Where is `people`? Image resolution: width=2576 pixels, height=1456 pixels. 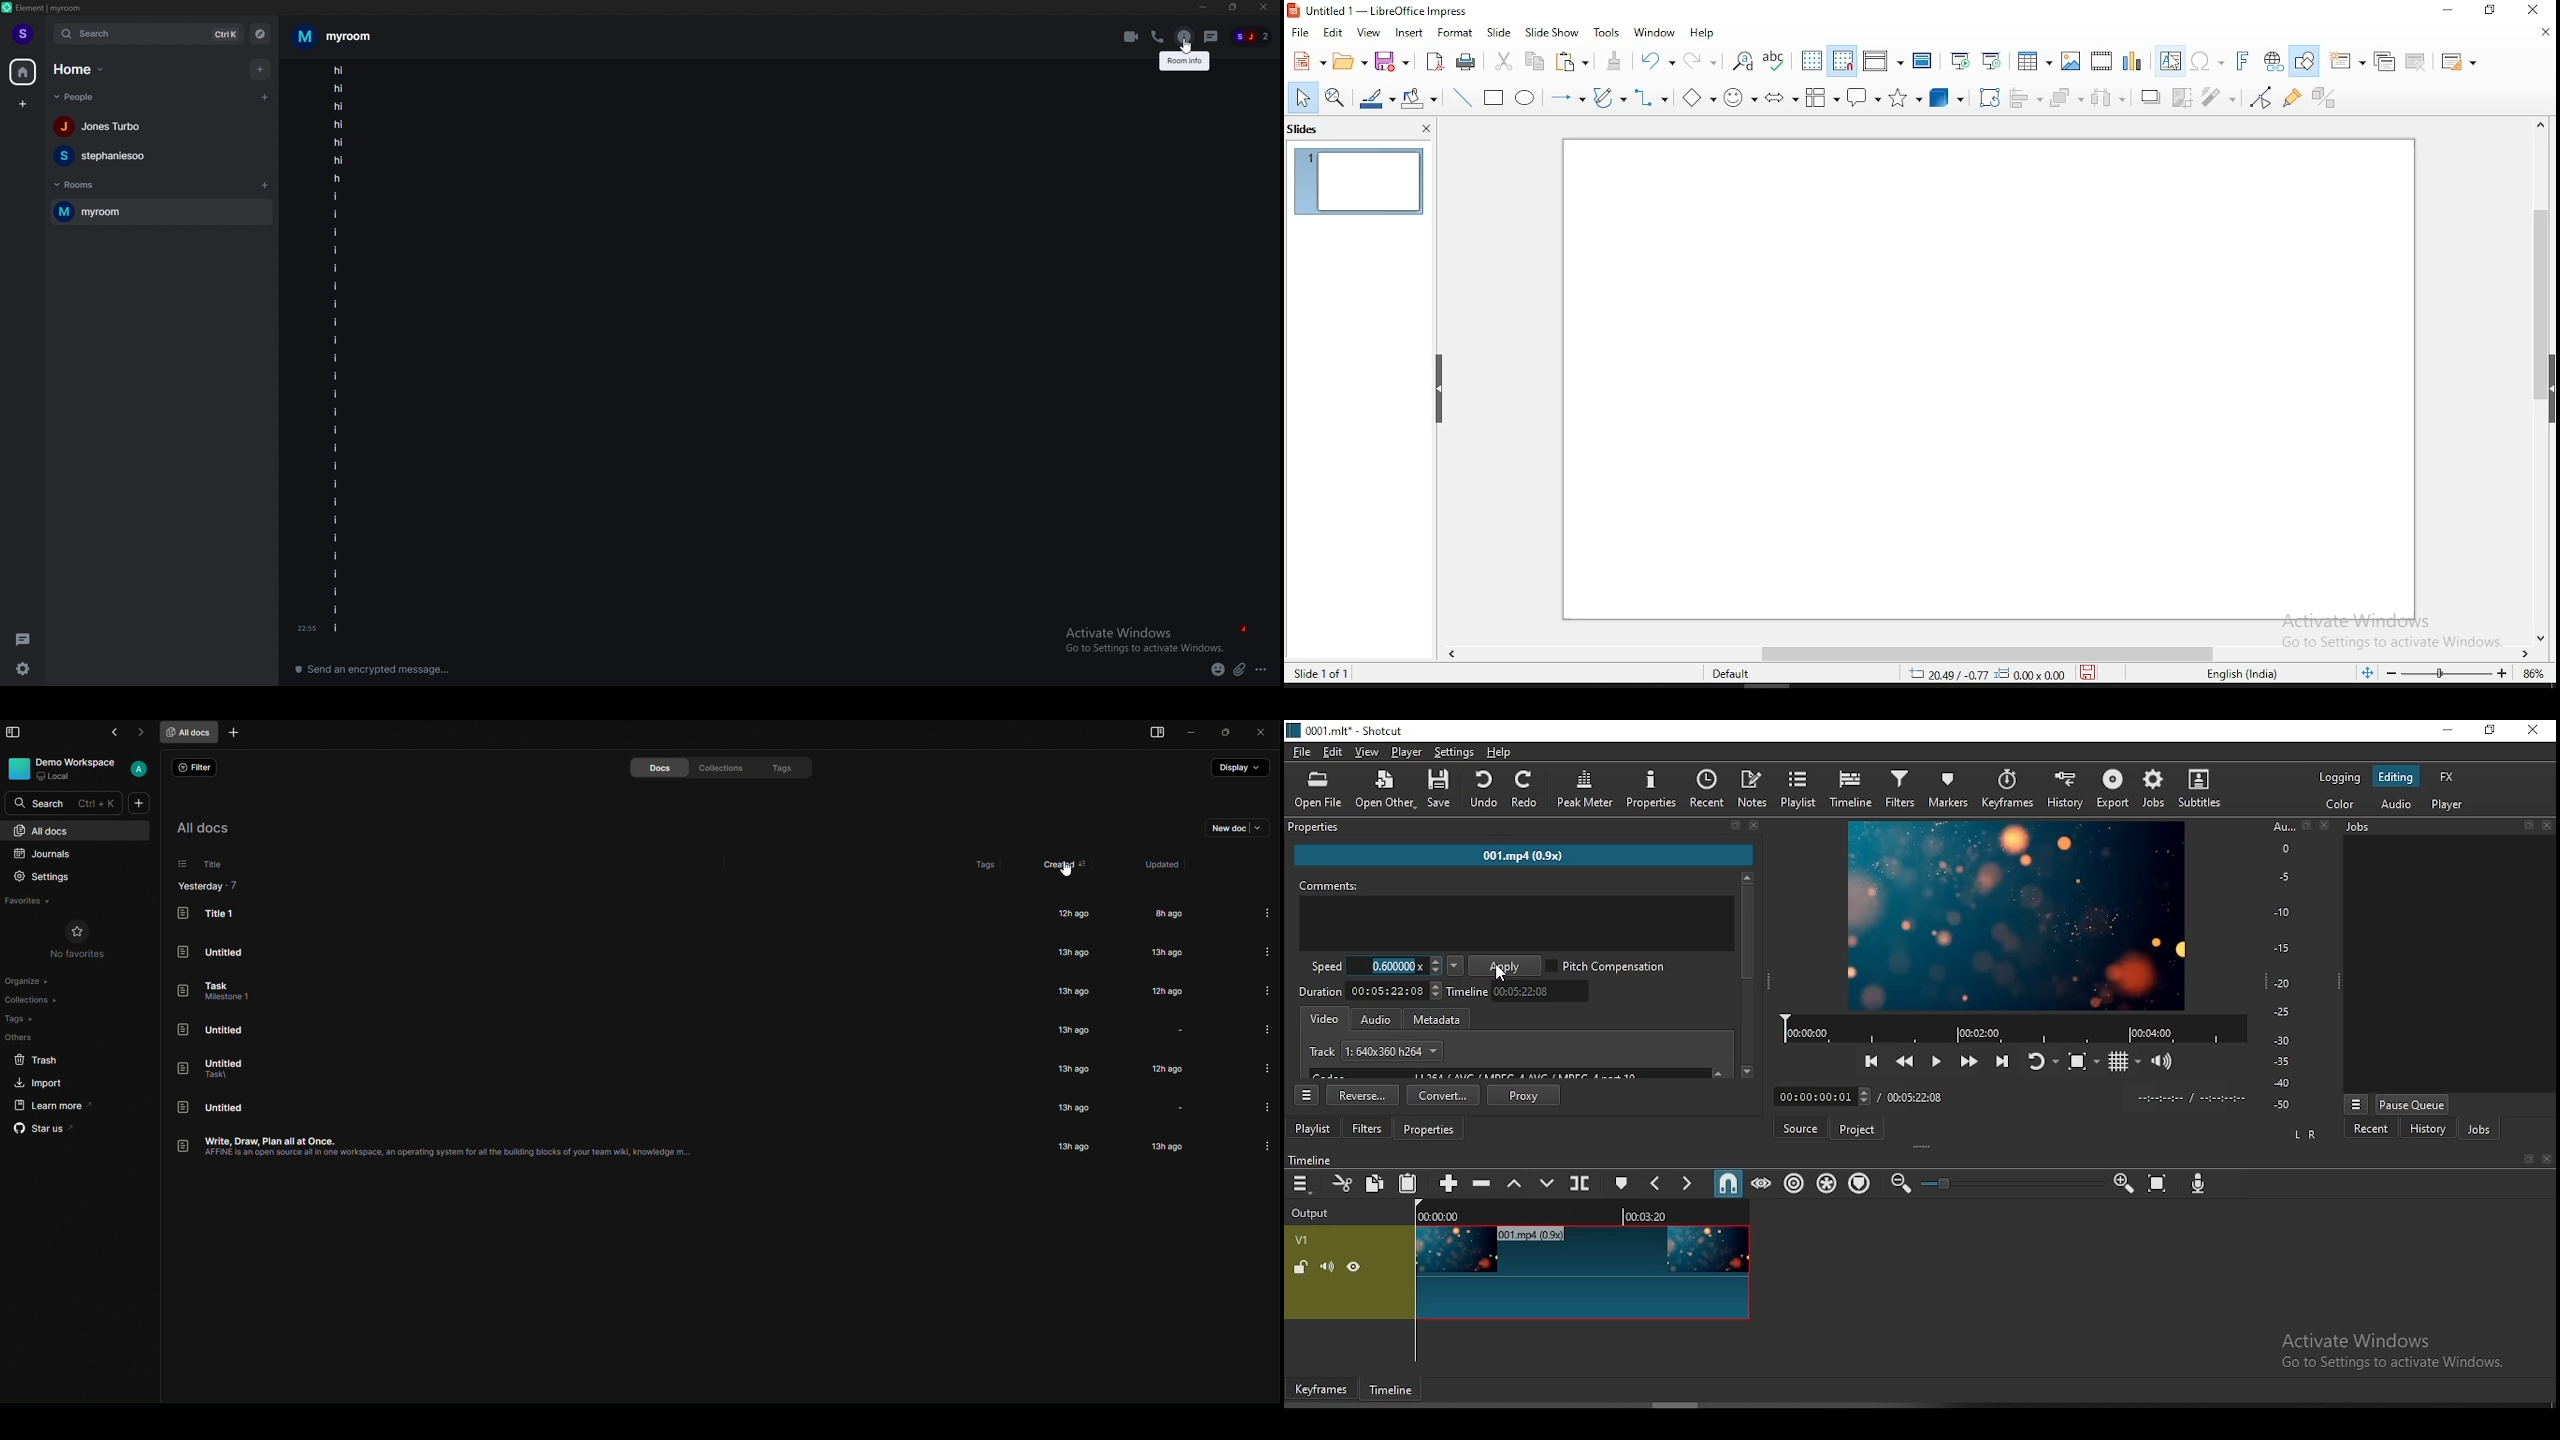 people is located at coordinates (103, 127).